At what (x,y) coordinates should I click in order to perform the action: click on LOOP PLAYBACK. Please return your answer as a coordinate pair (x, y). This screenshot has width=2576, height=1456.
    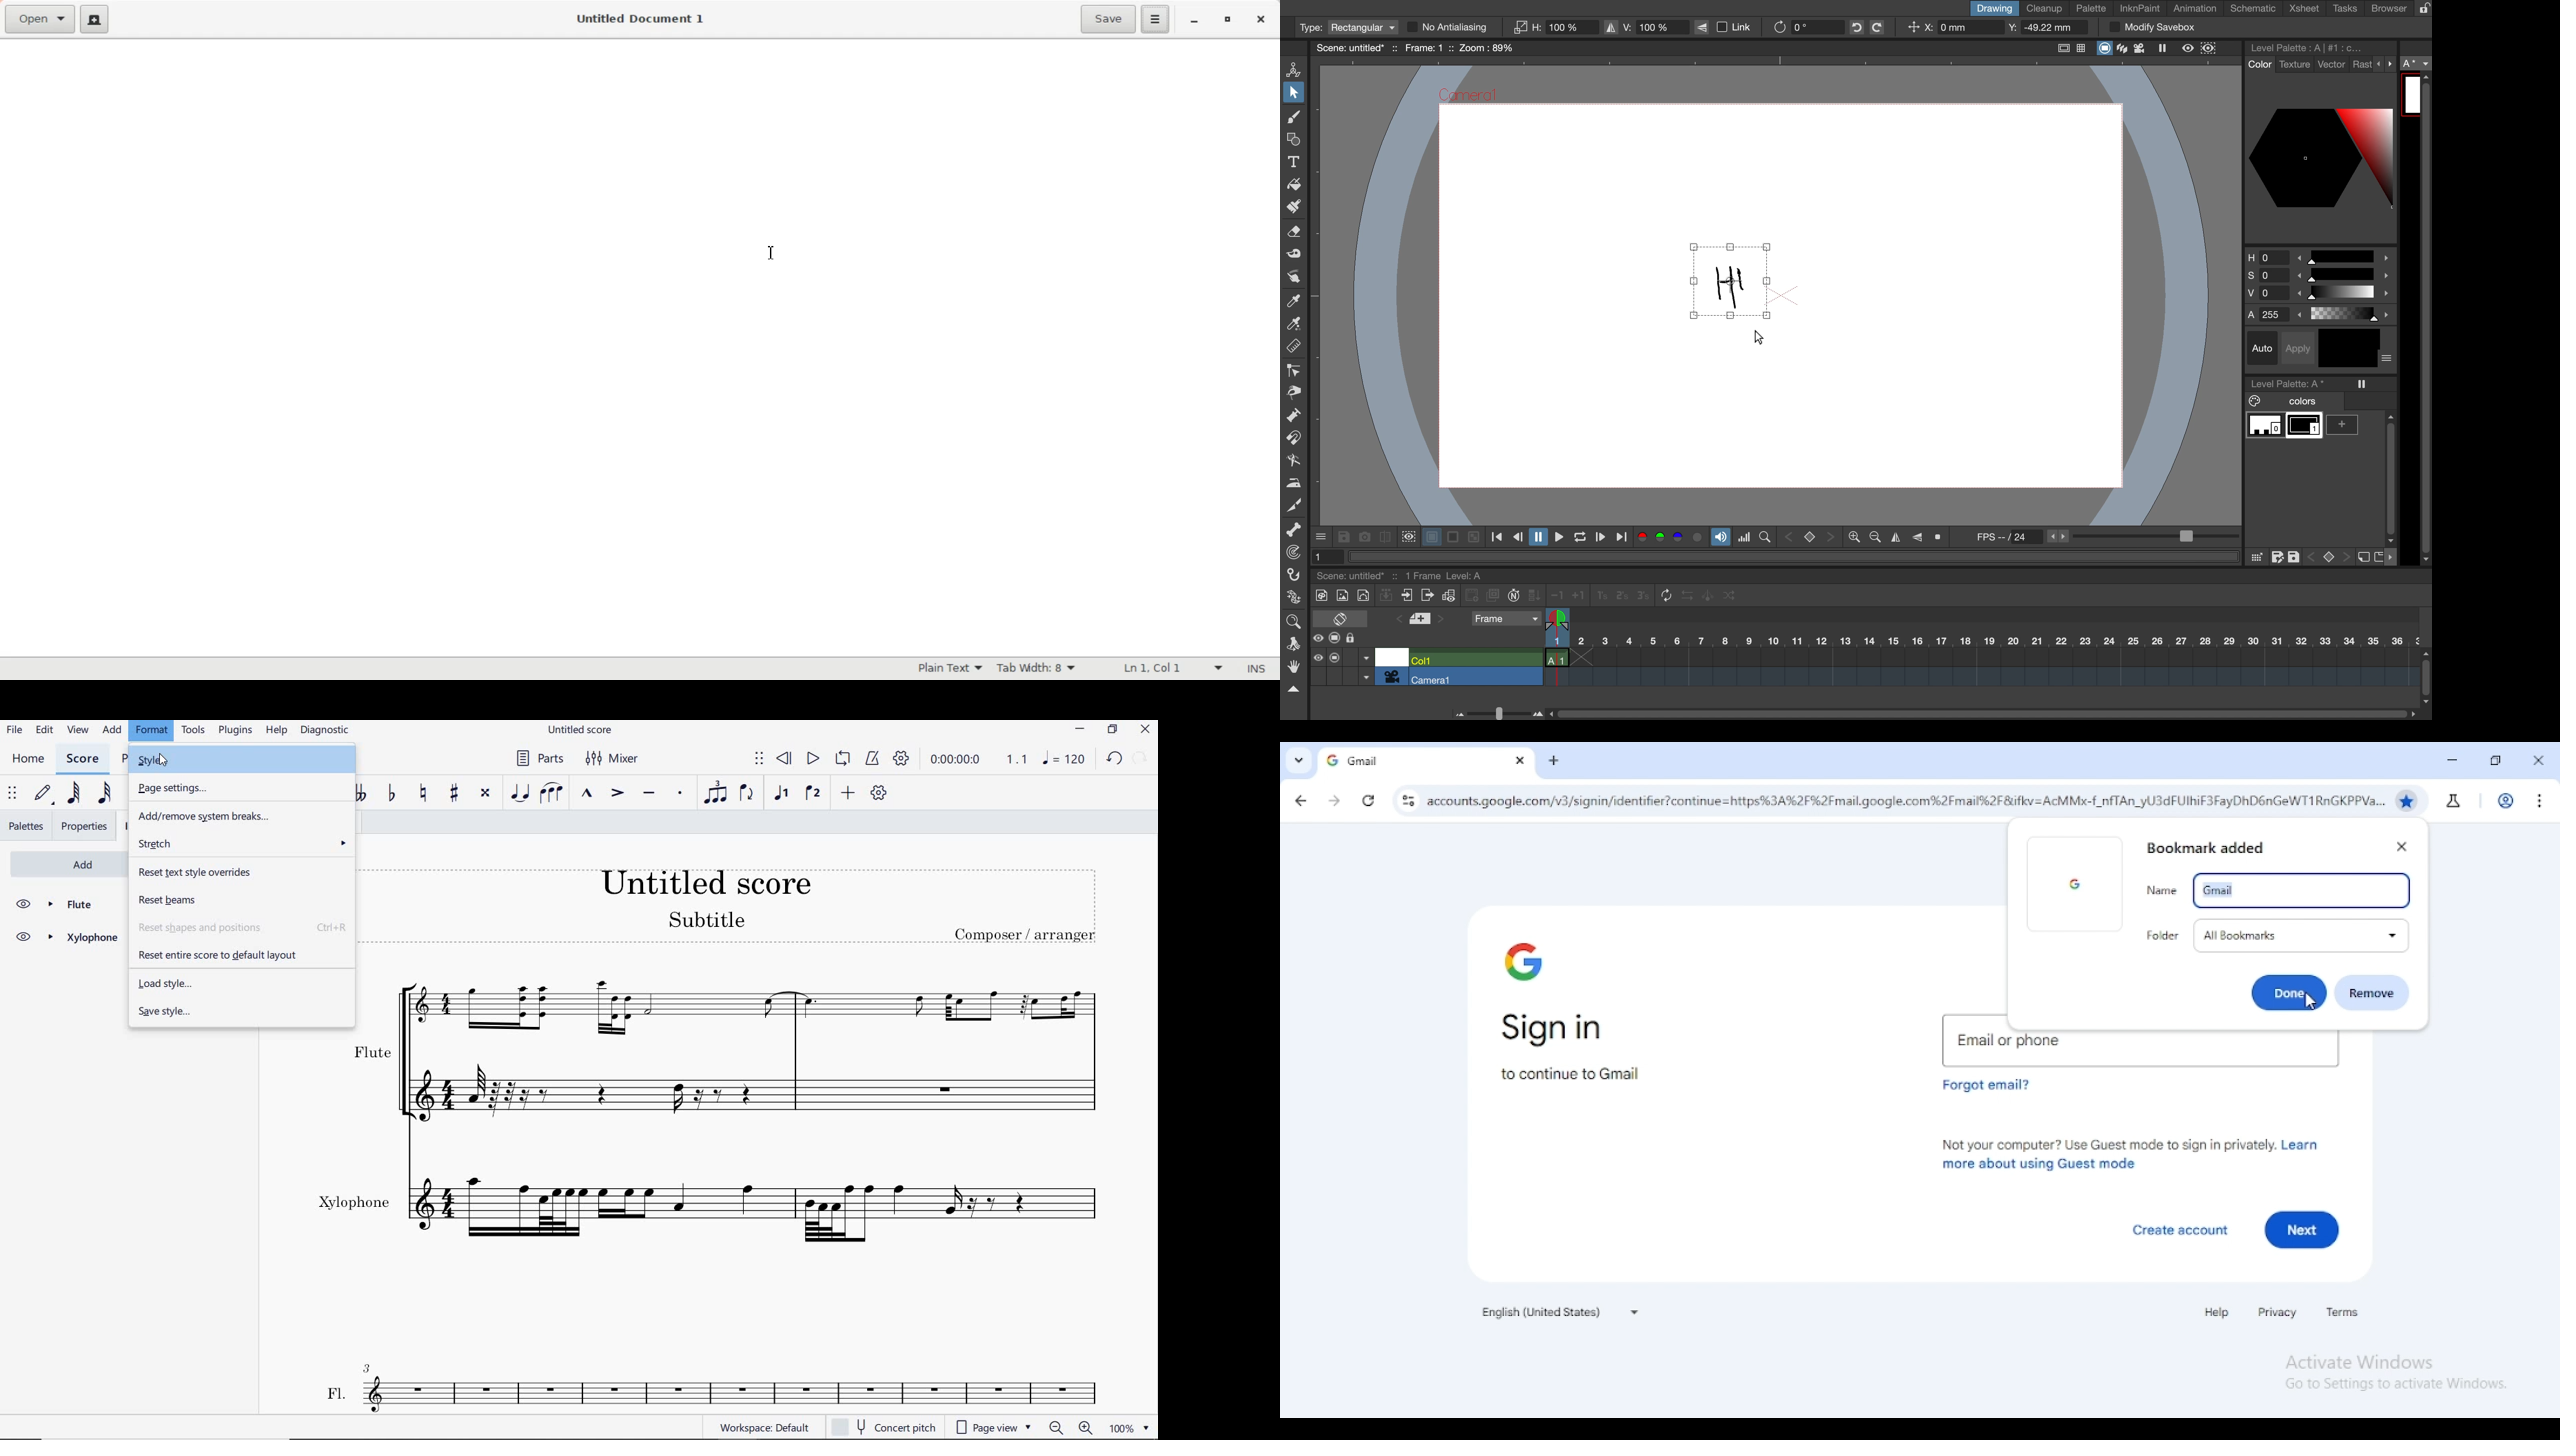
    Looking at the image, I should click on (841, 759).